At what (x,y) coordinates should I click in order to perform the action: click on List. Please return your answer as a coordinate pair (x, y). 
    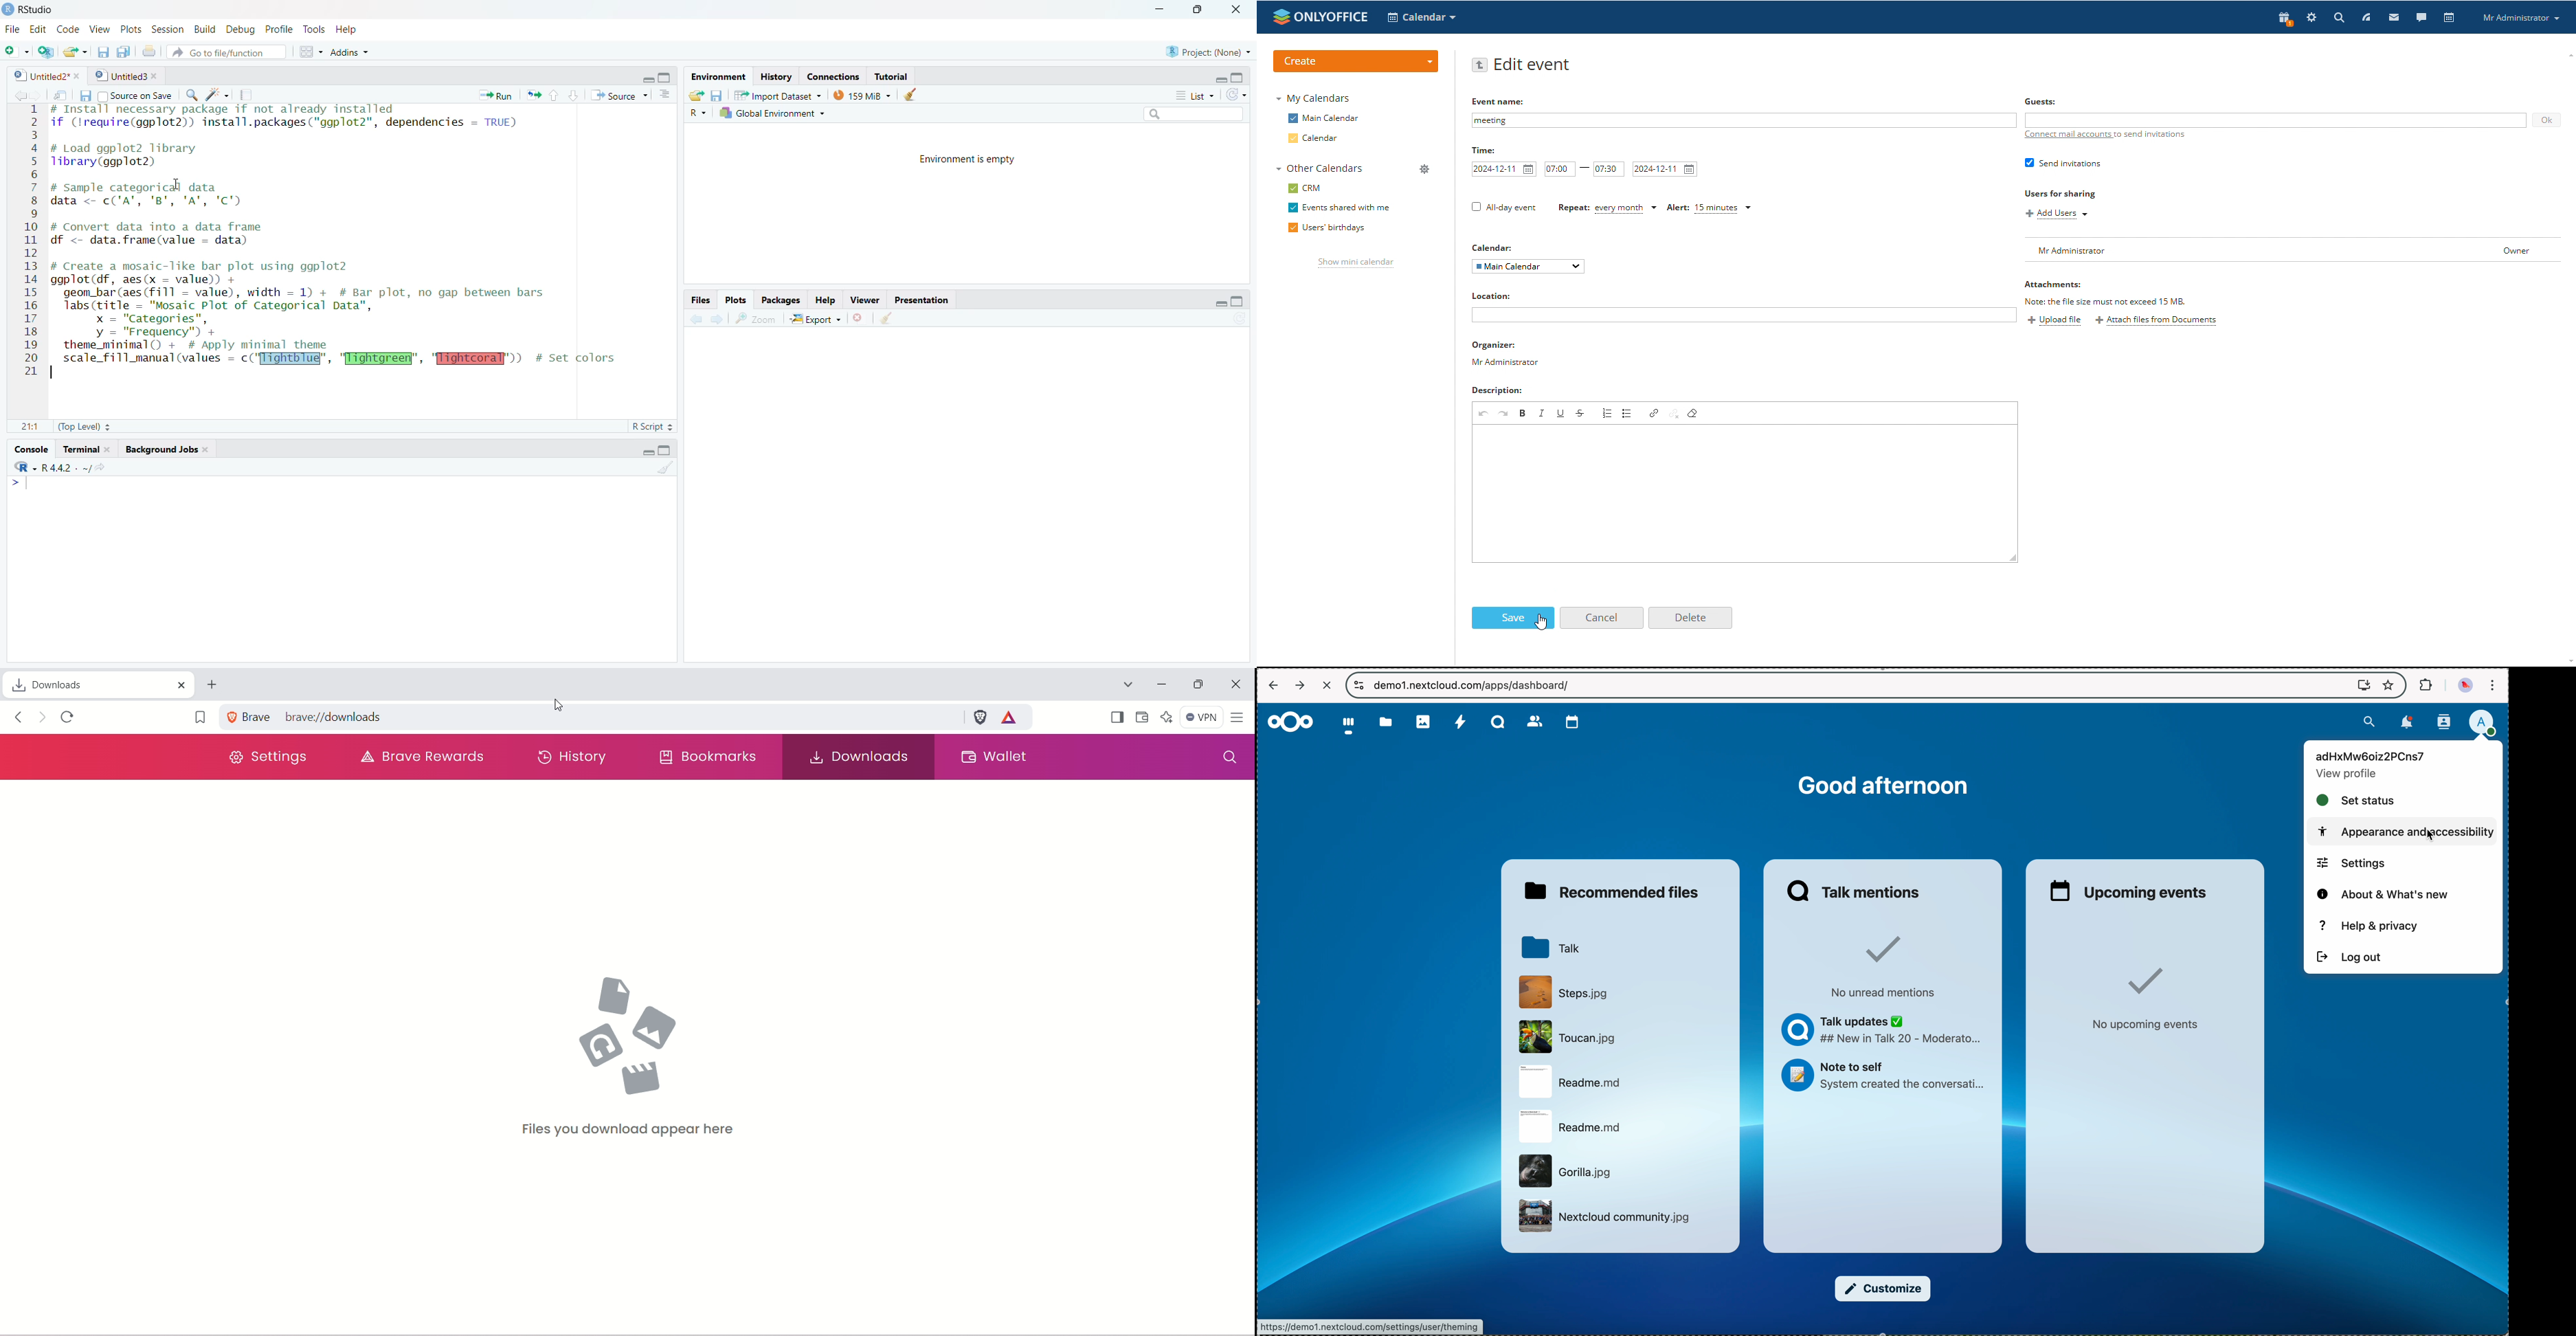
    Looking at the image, I should click on (1193, 94).